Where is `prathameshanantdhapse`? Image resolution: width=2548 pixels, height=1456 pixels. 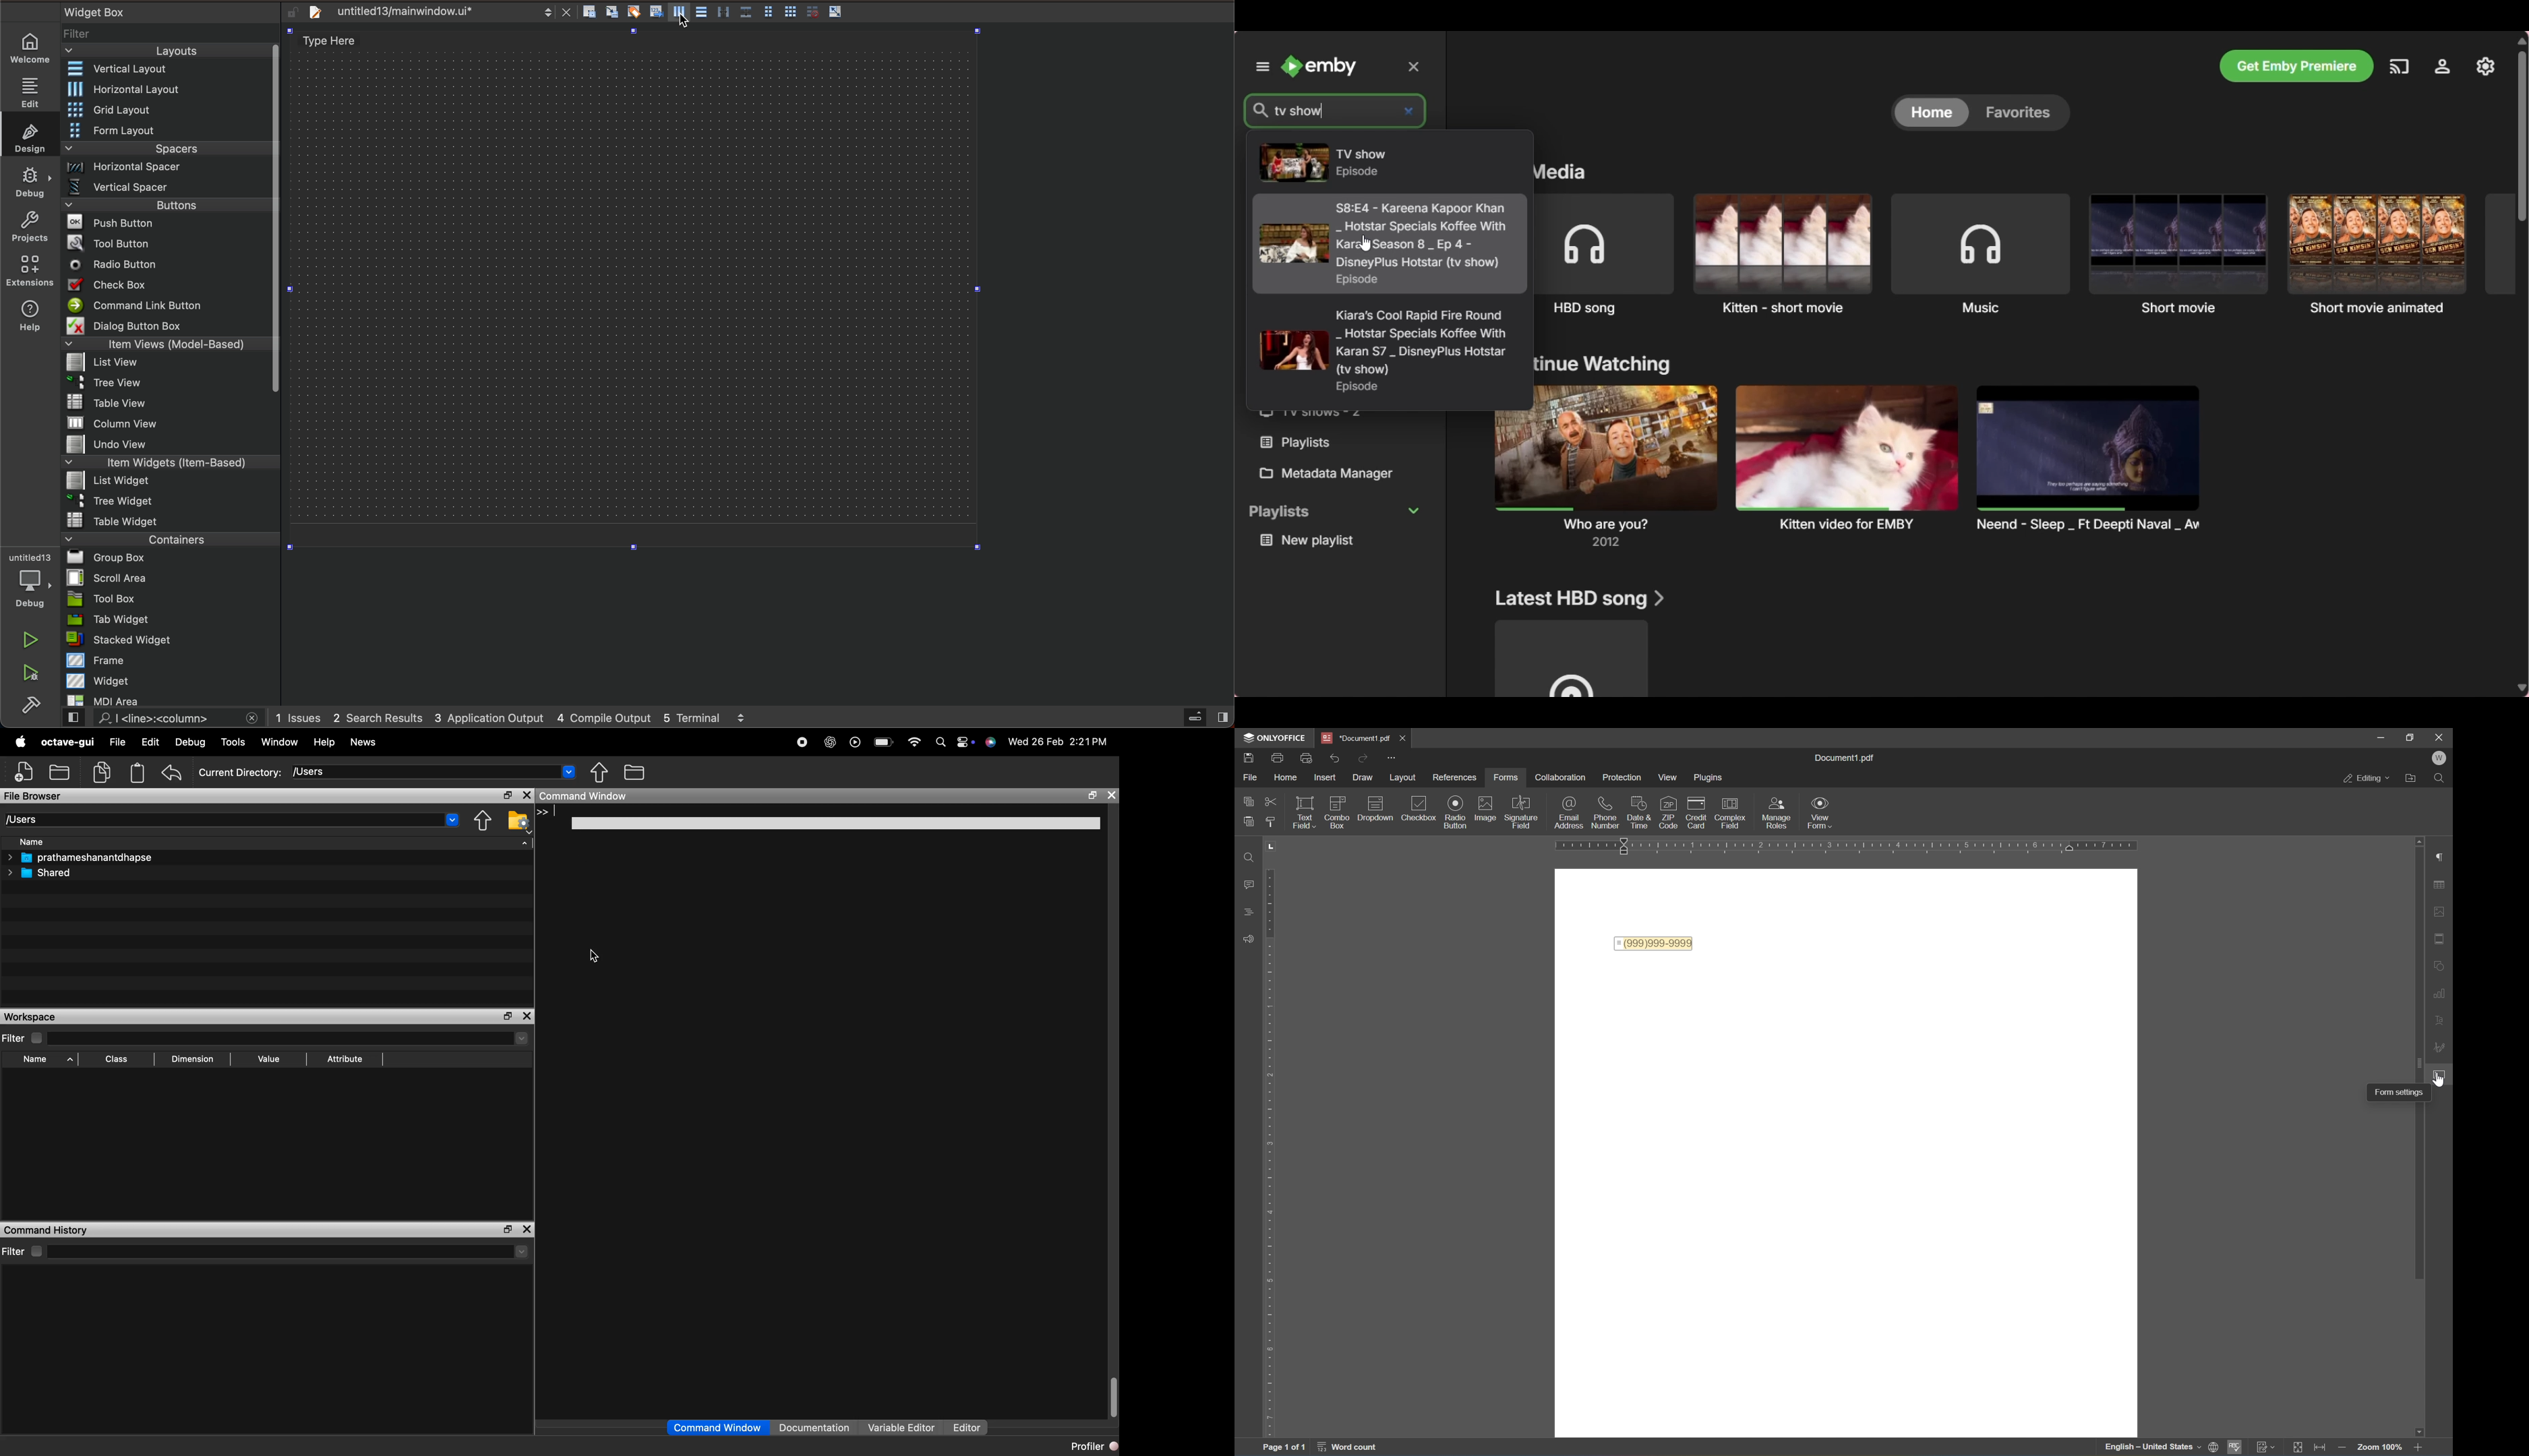 prathameshanantdhapse is located at coordinates (77, 856).